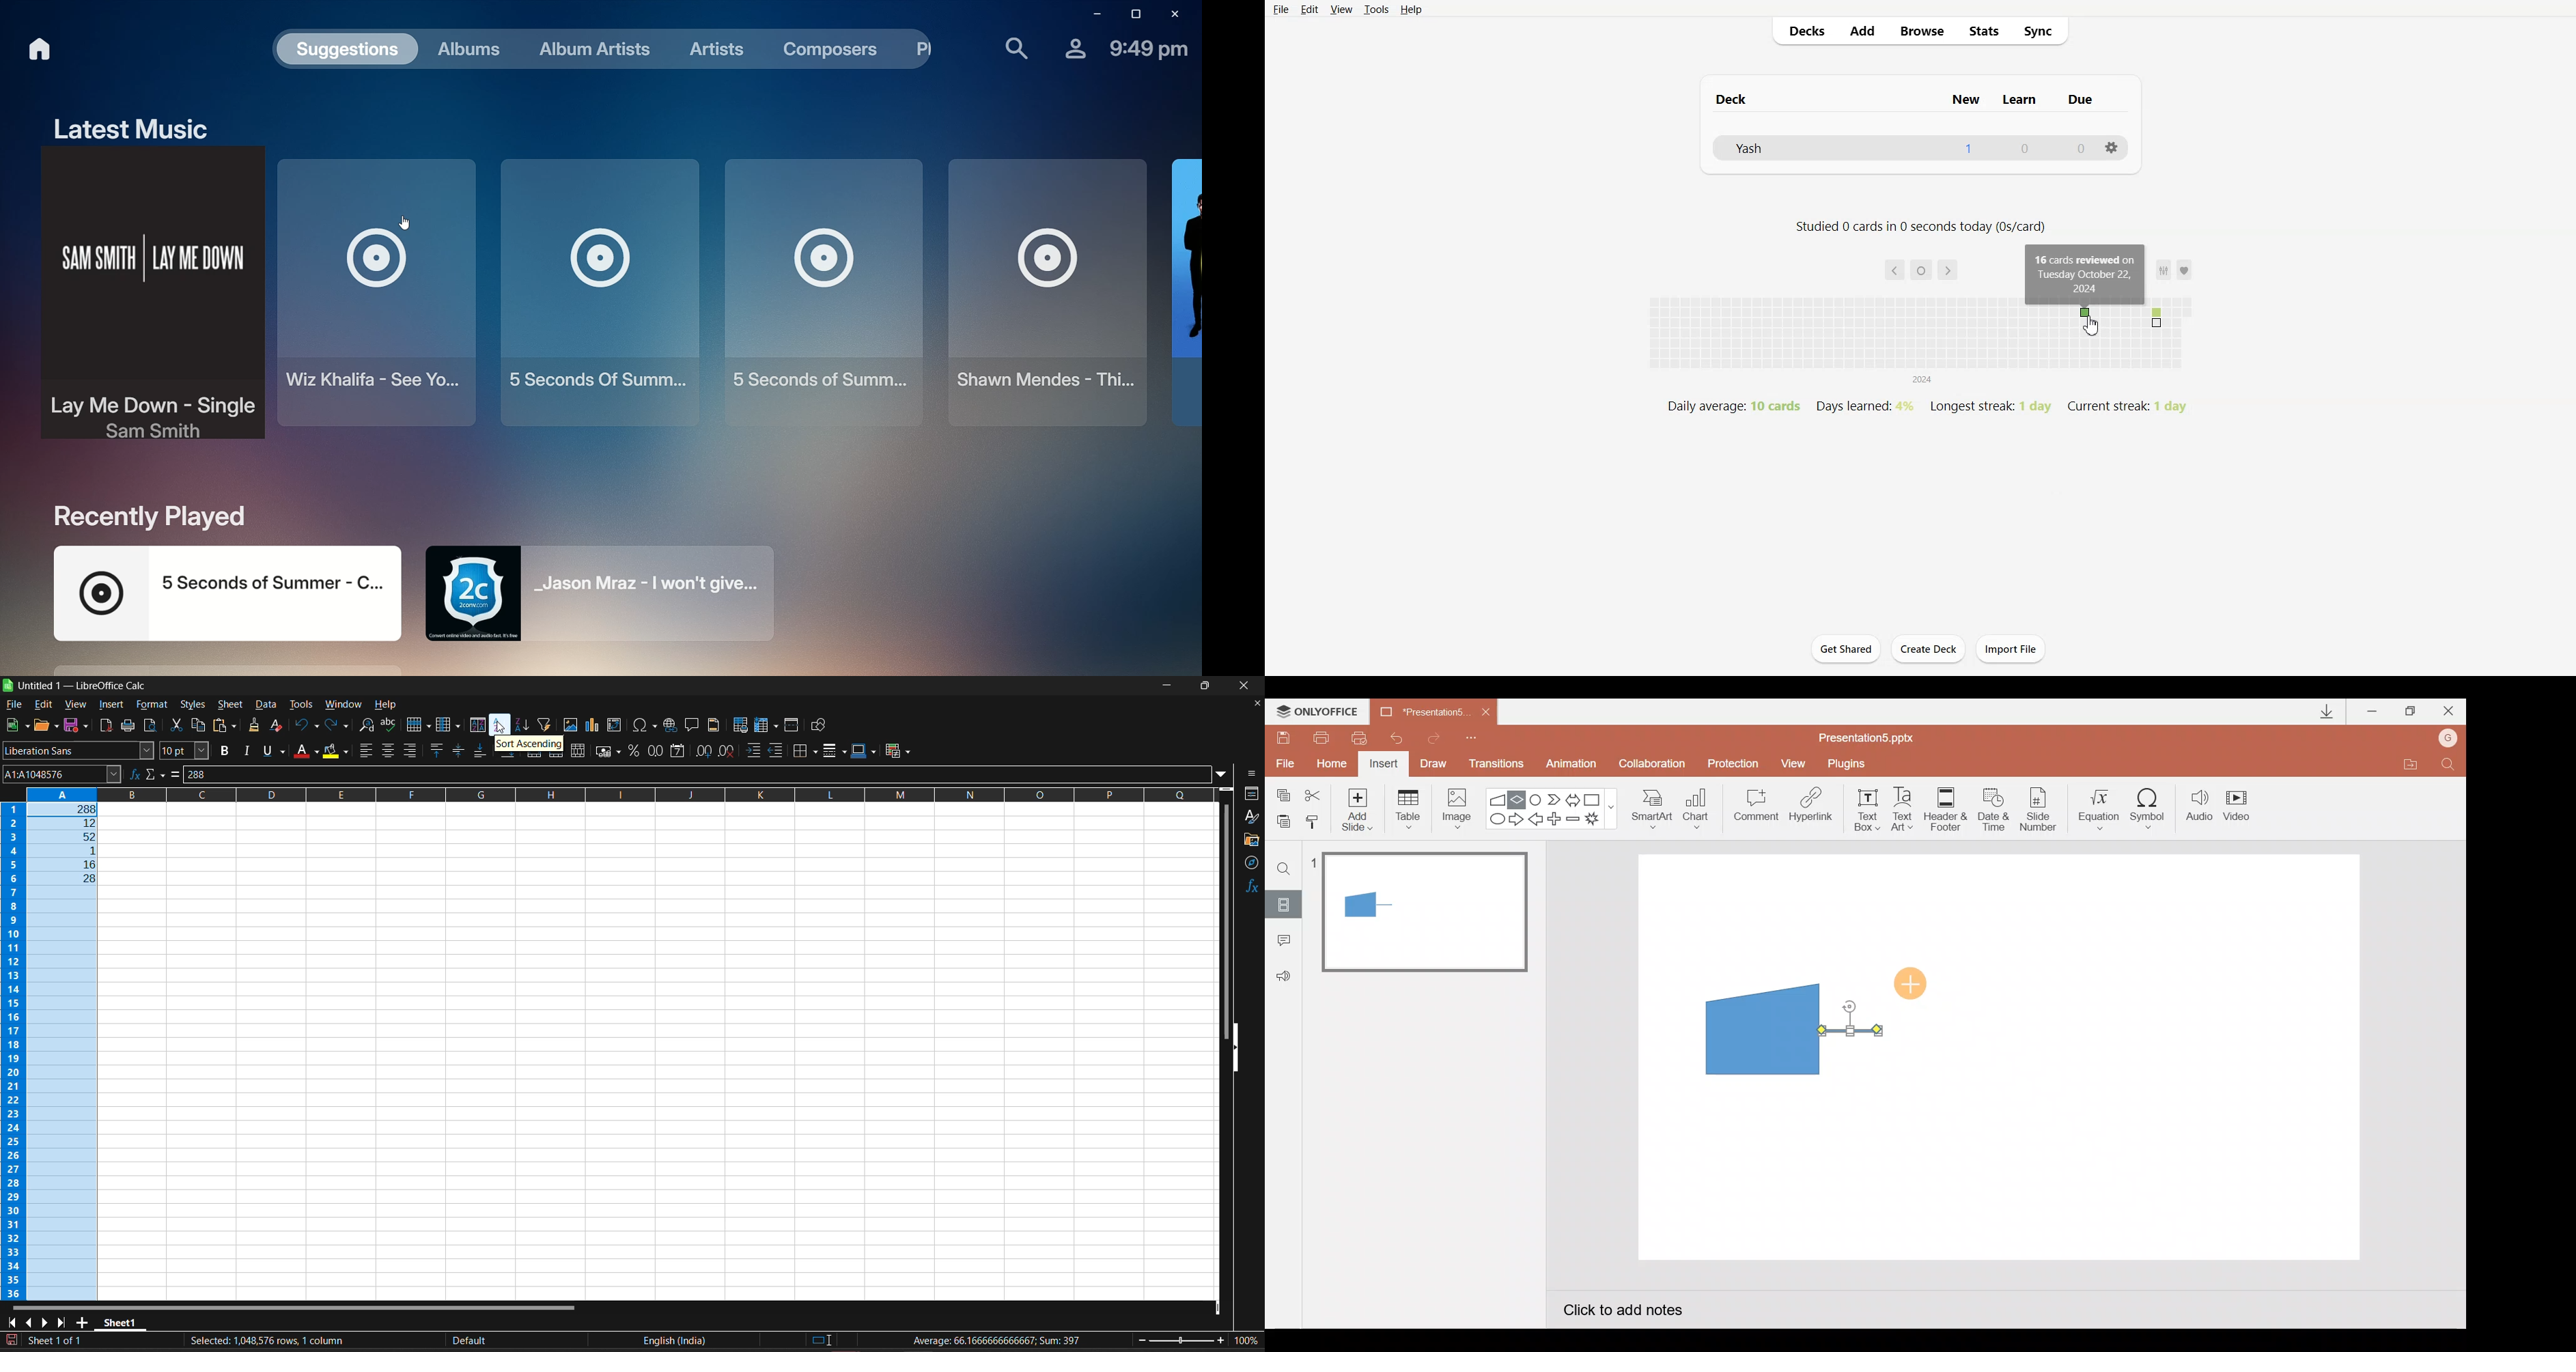  What do you see at coordinates (2174, 270) in the screenshot?
I see `favorites` at bounding box center [2174, 270].